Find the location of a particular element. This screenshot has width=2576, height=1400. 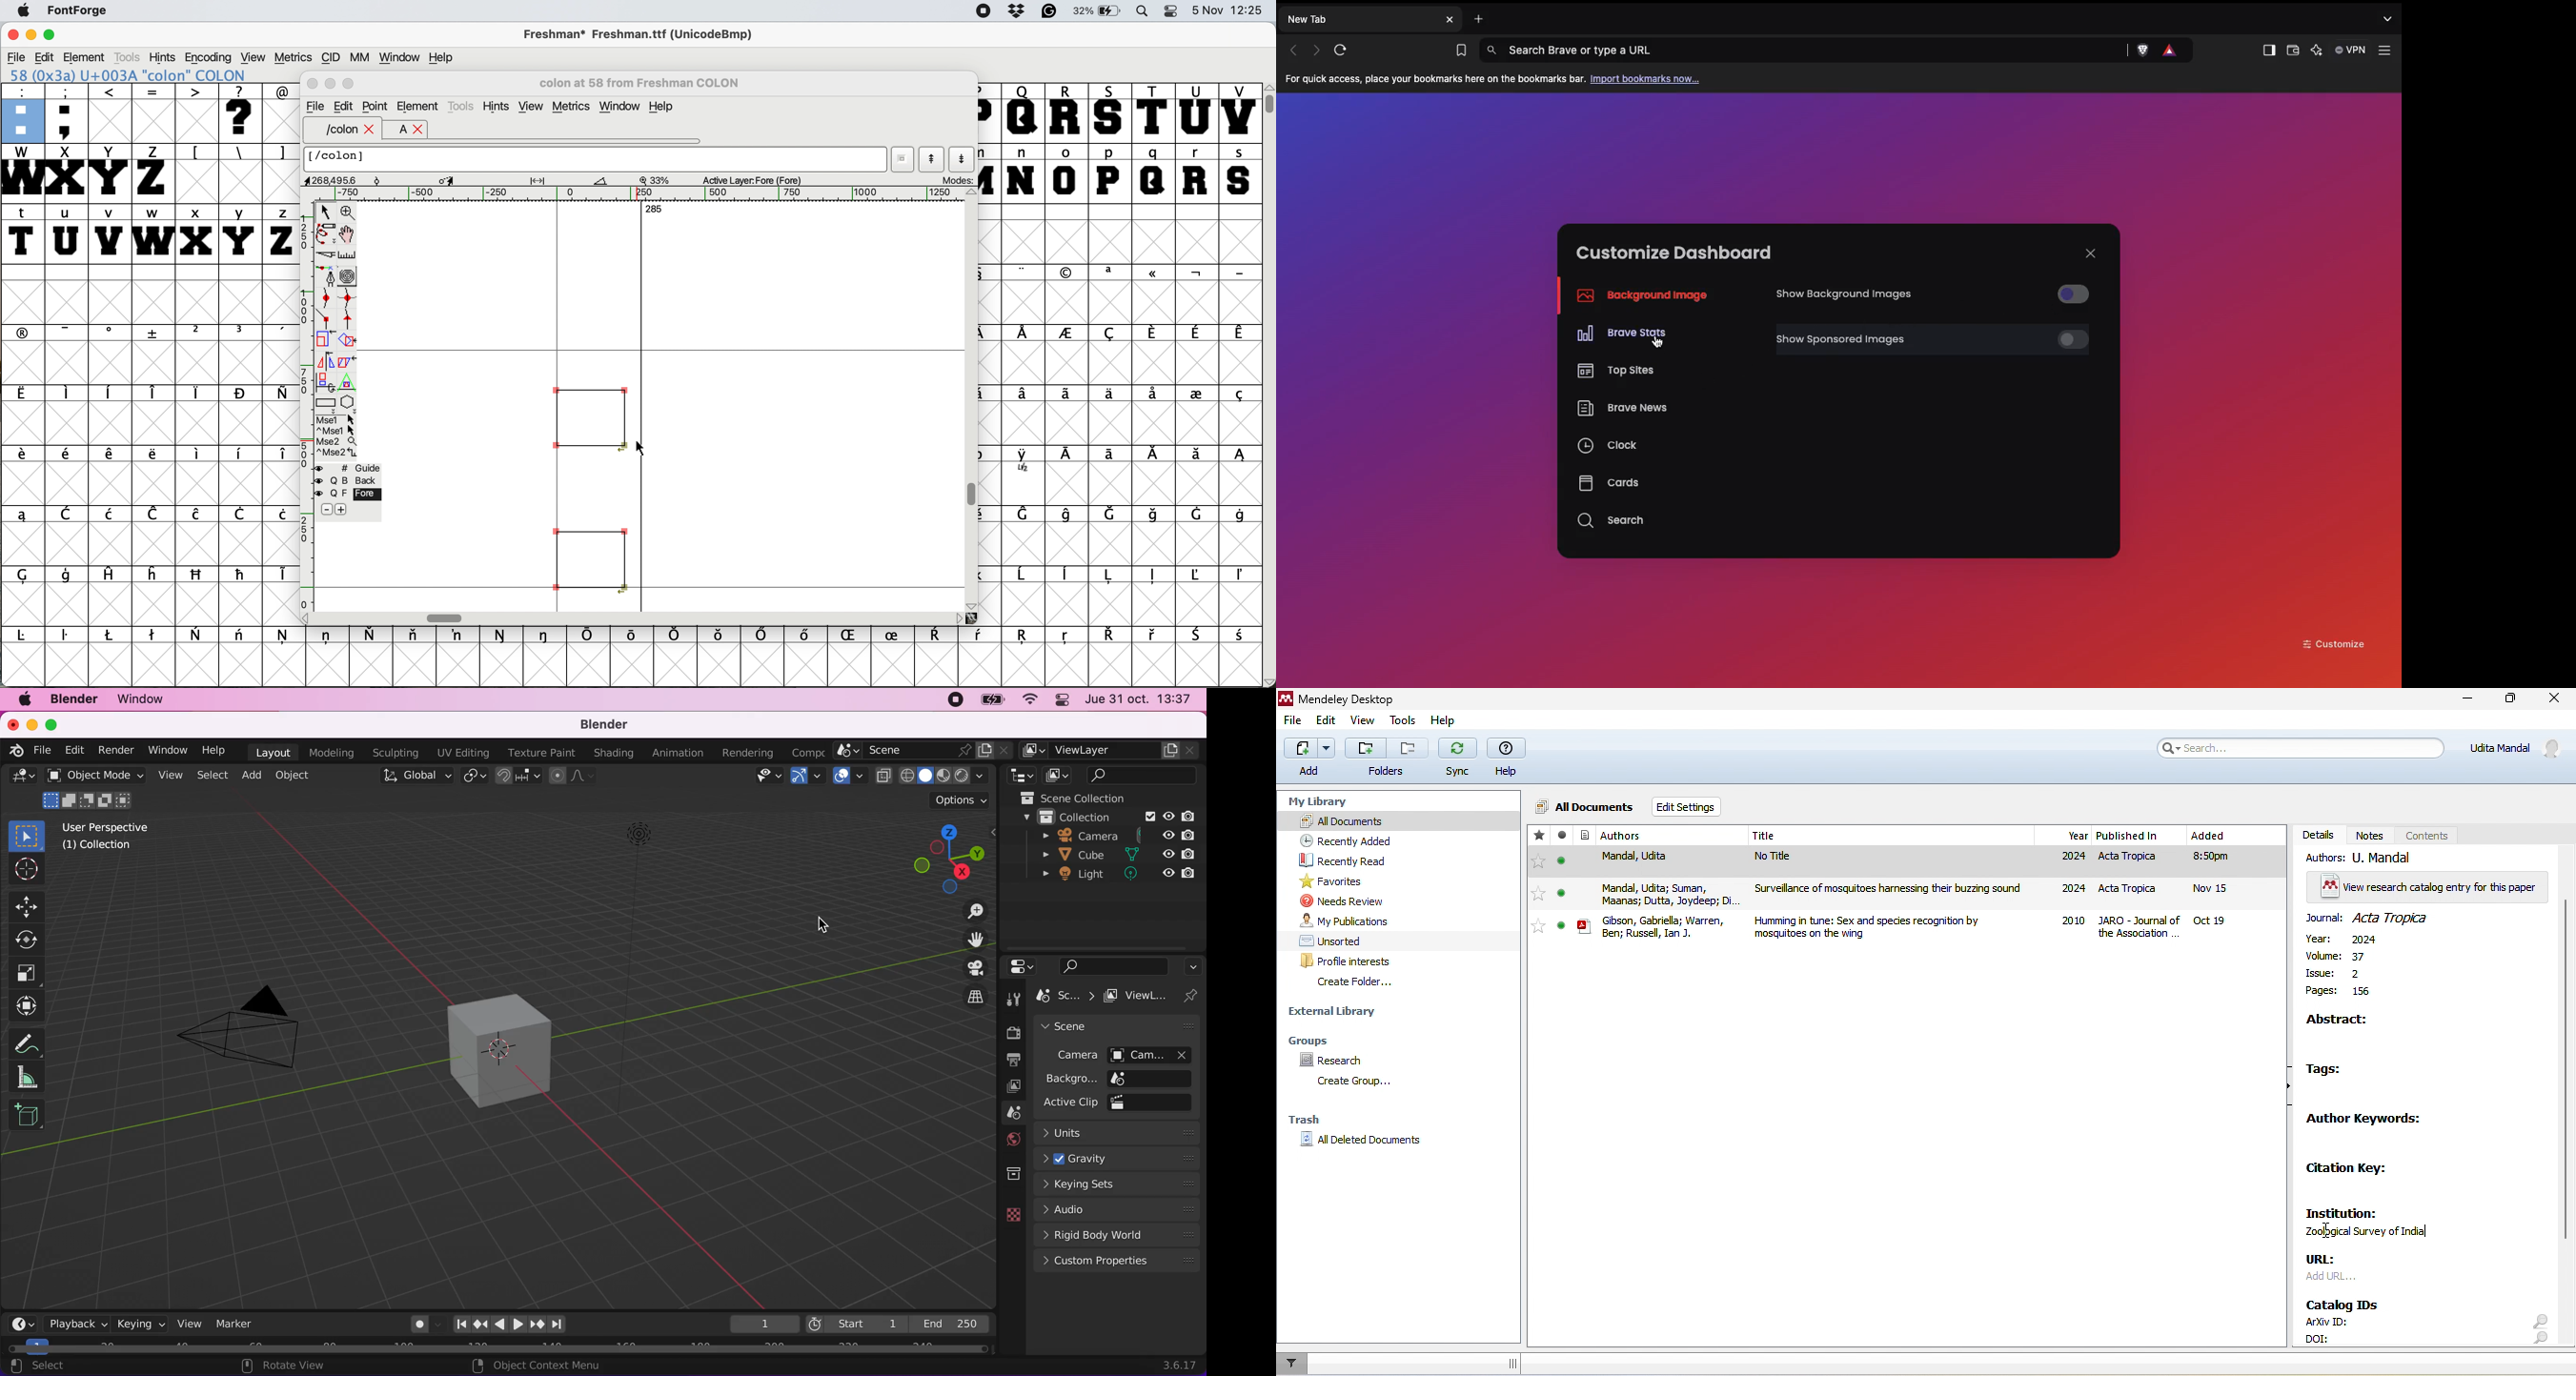

view is located at coordinates (255, 56).